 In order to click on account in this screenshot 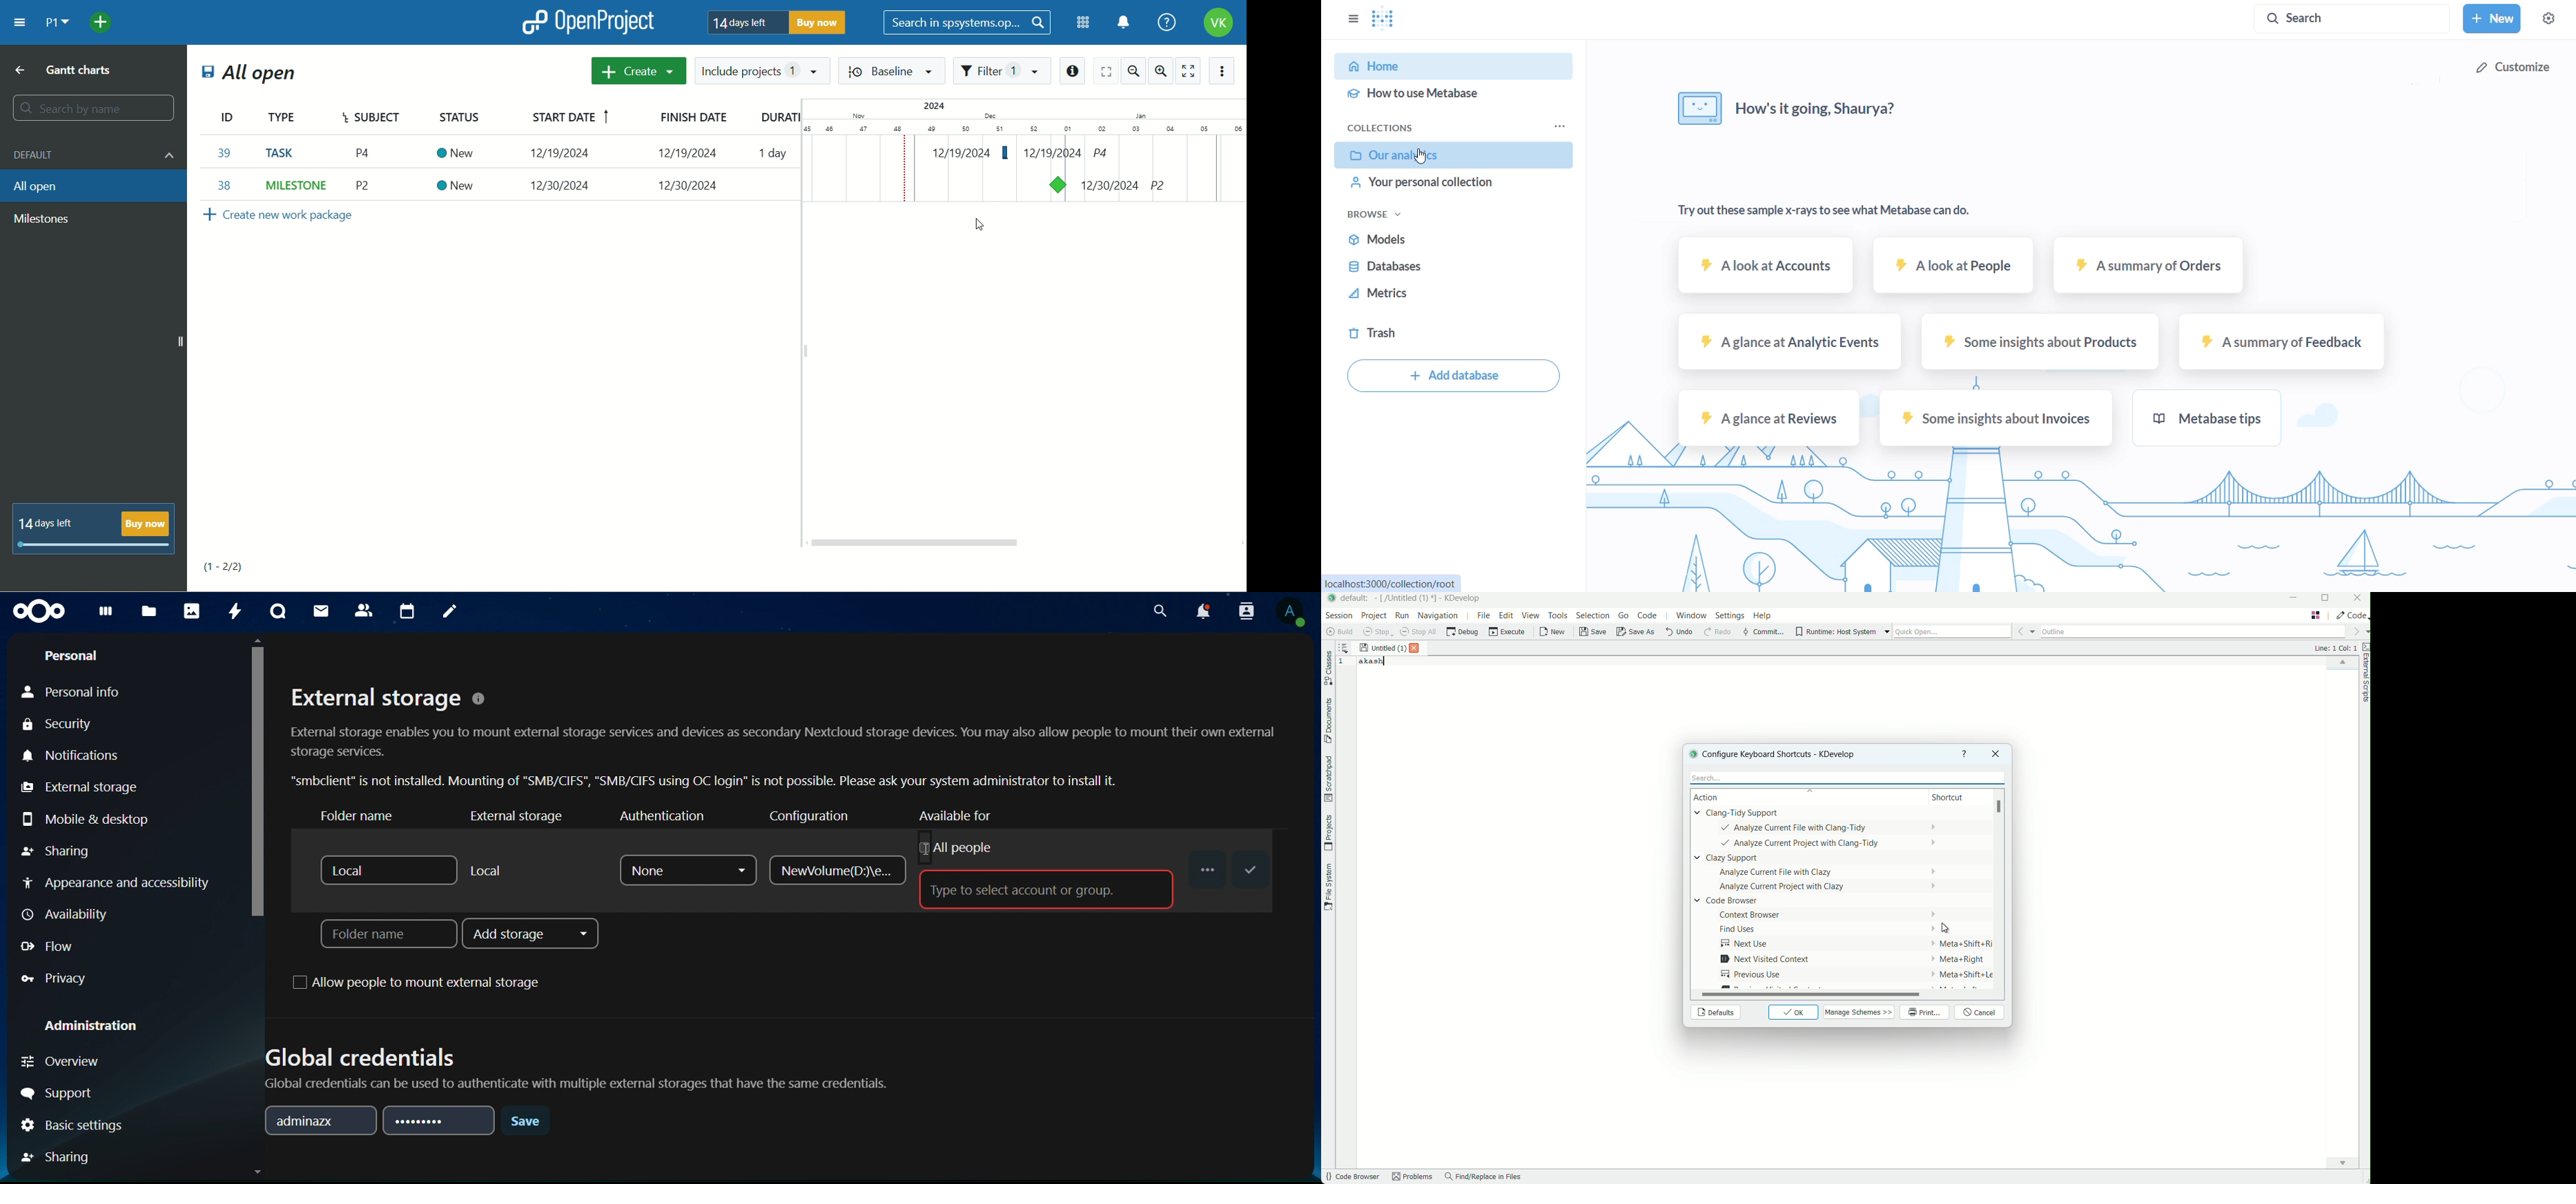, I will do `click(1219, 23)`.